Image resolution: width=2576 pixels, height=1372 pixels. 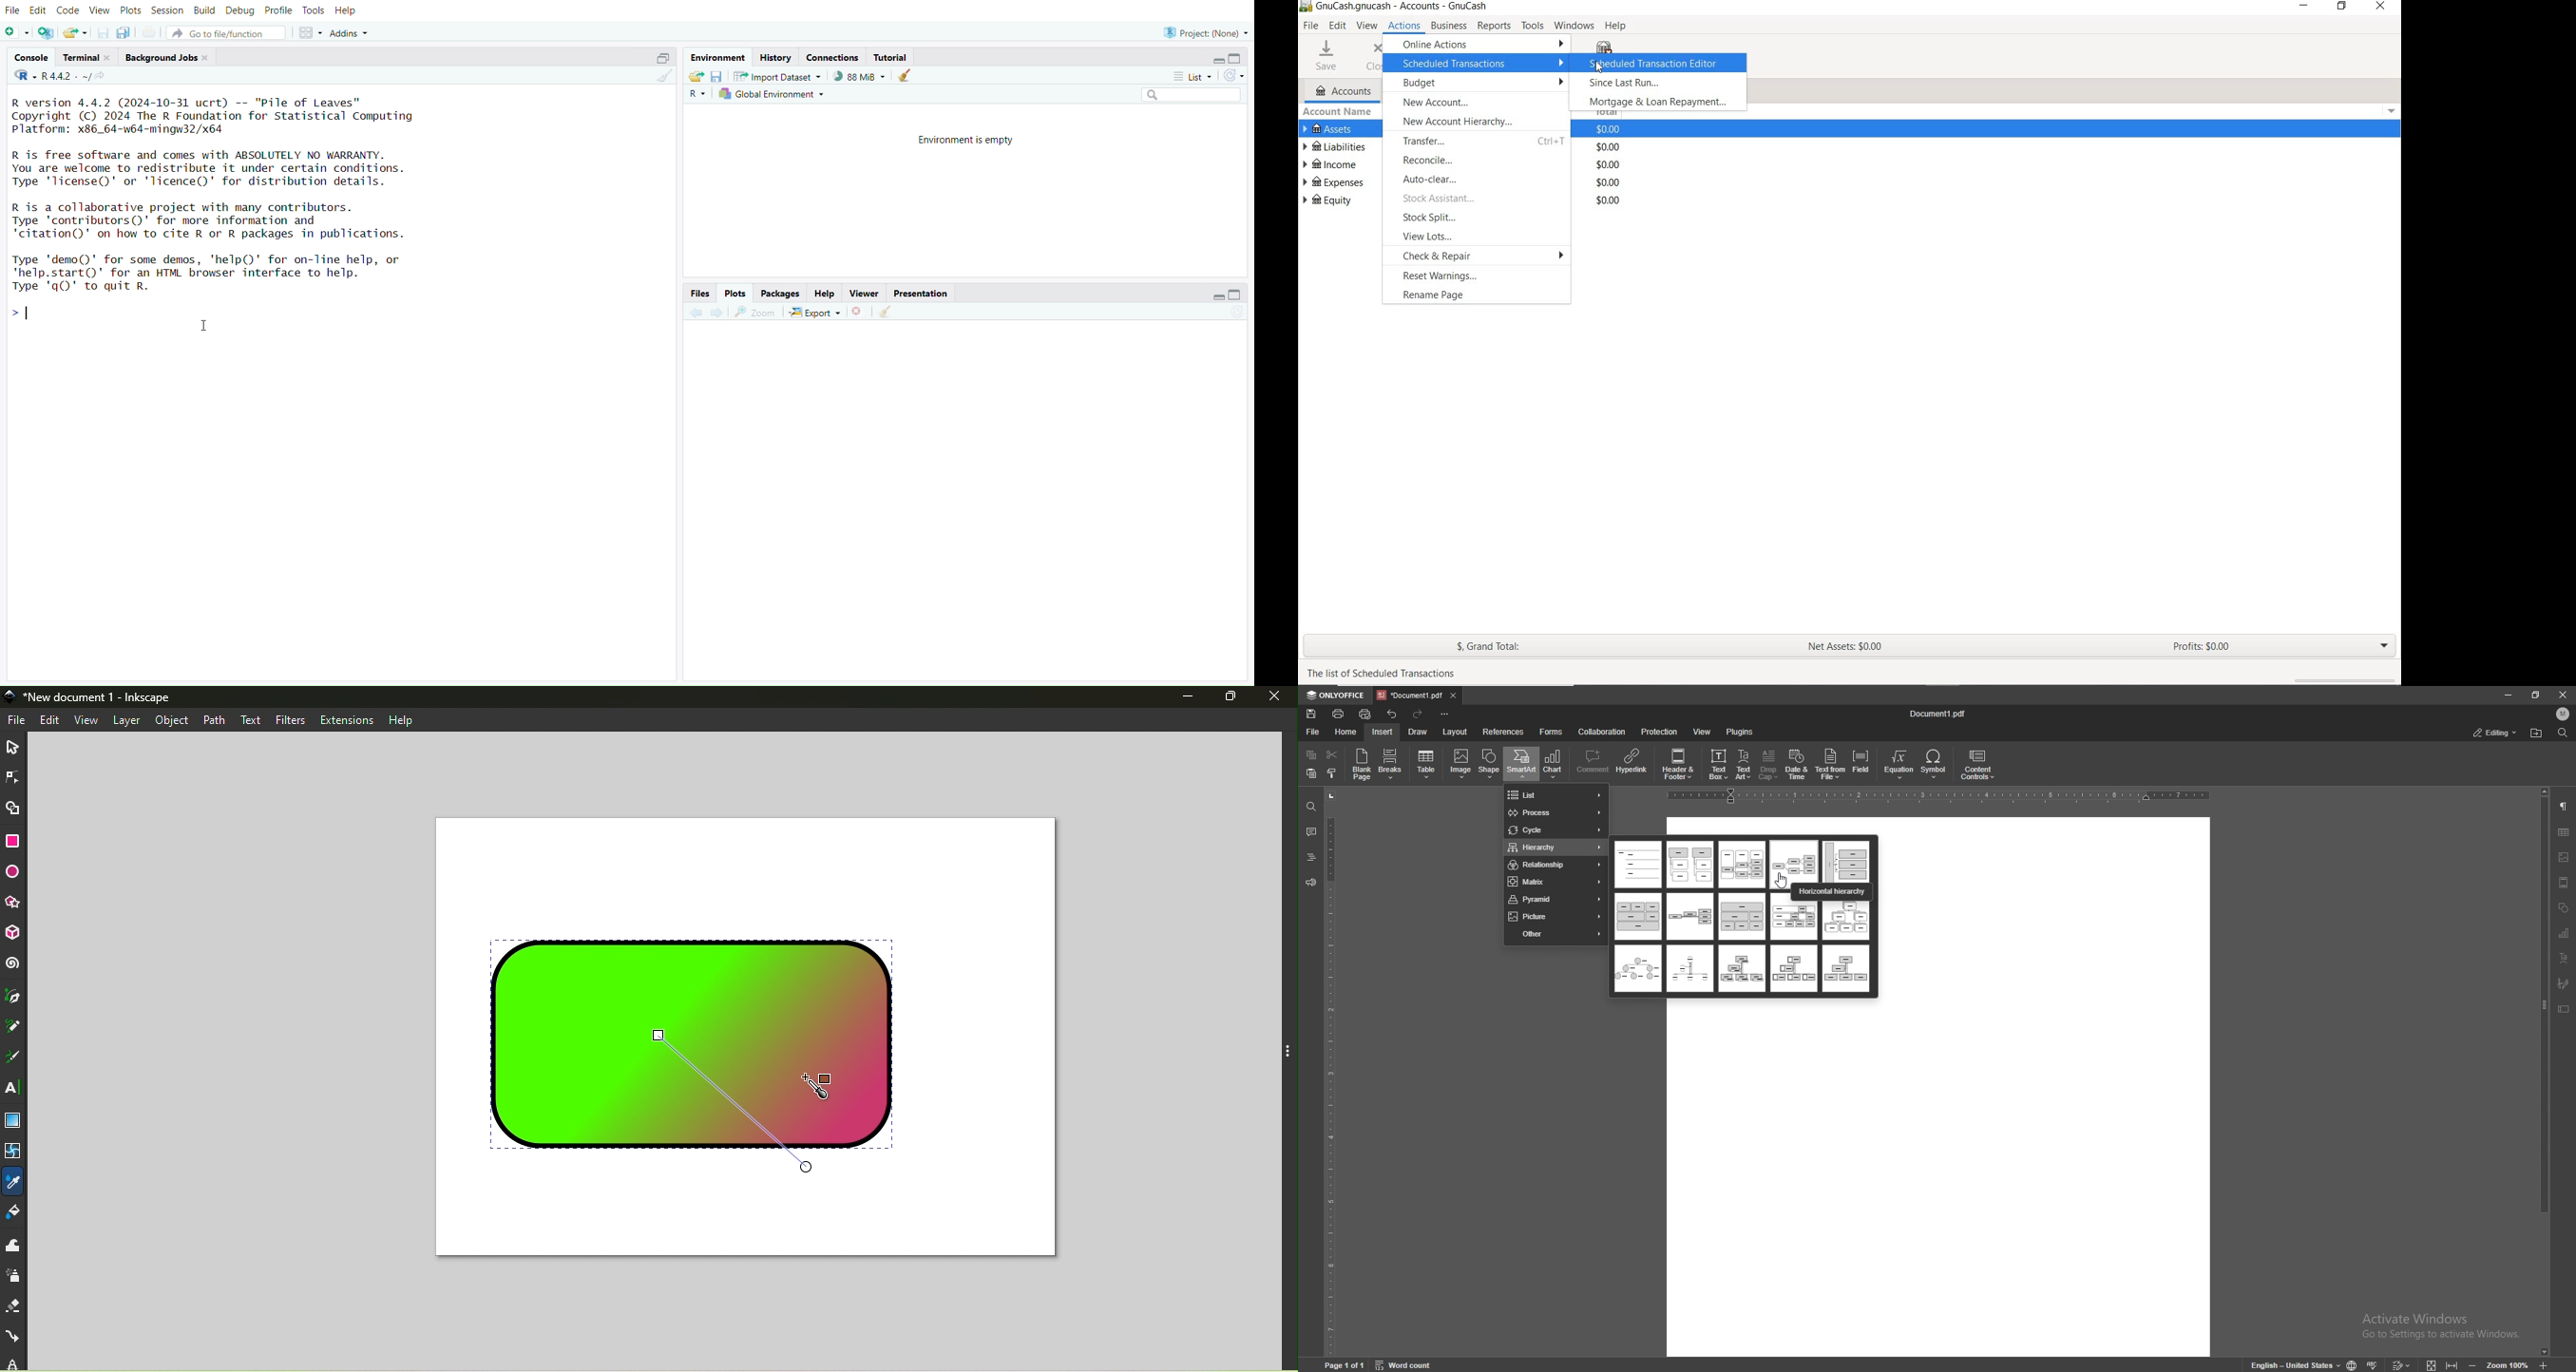 I want to click on STOCK SPLIT, so click(x=1479, y=219).